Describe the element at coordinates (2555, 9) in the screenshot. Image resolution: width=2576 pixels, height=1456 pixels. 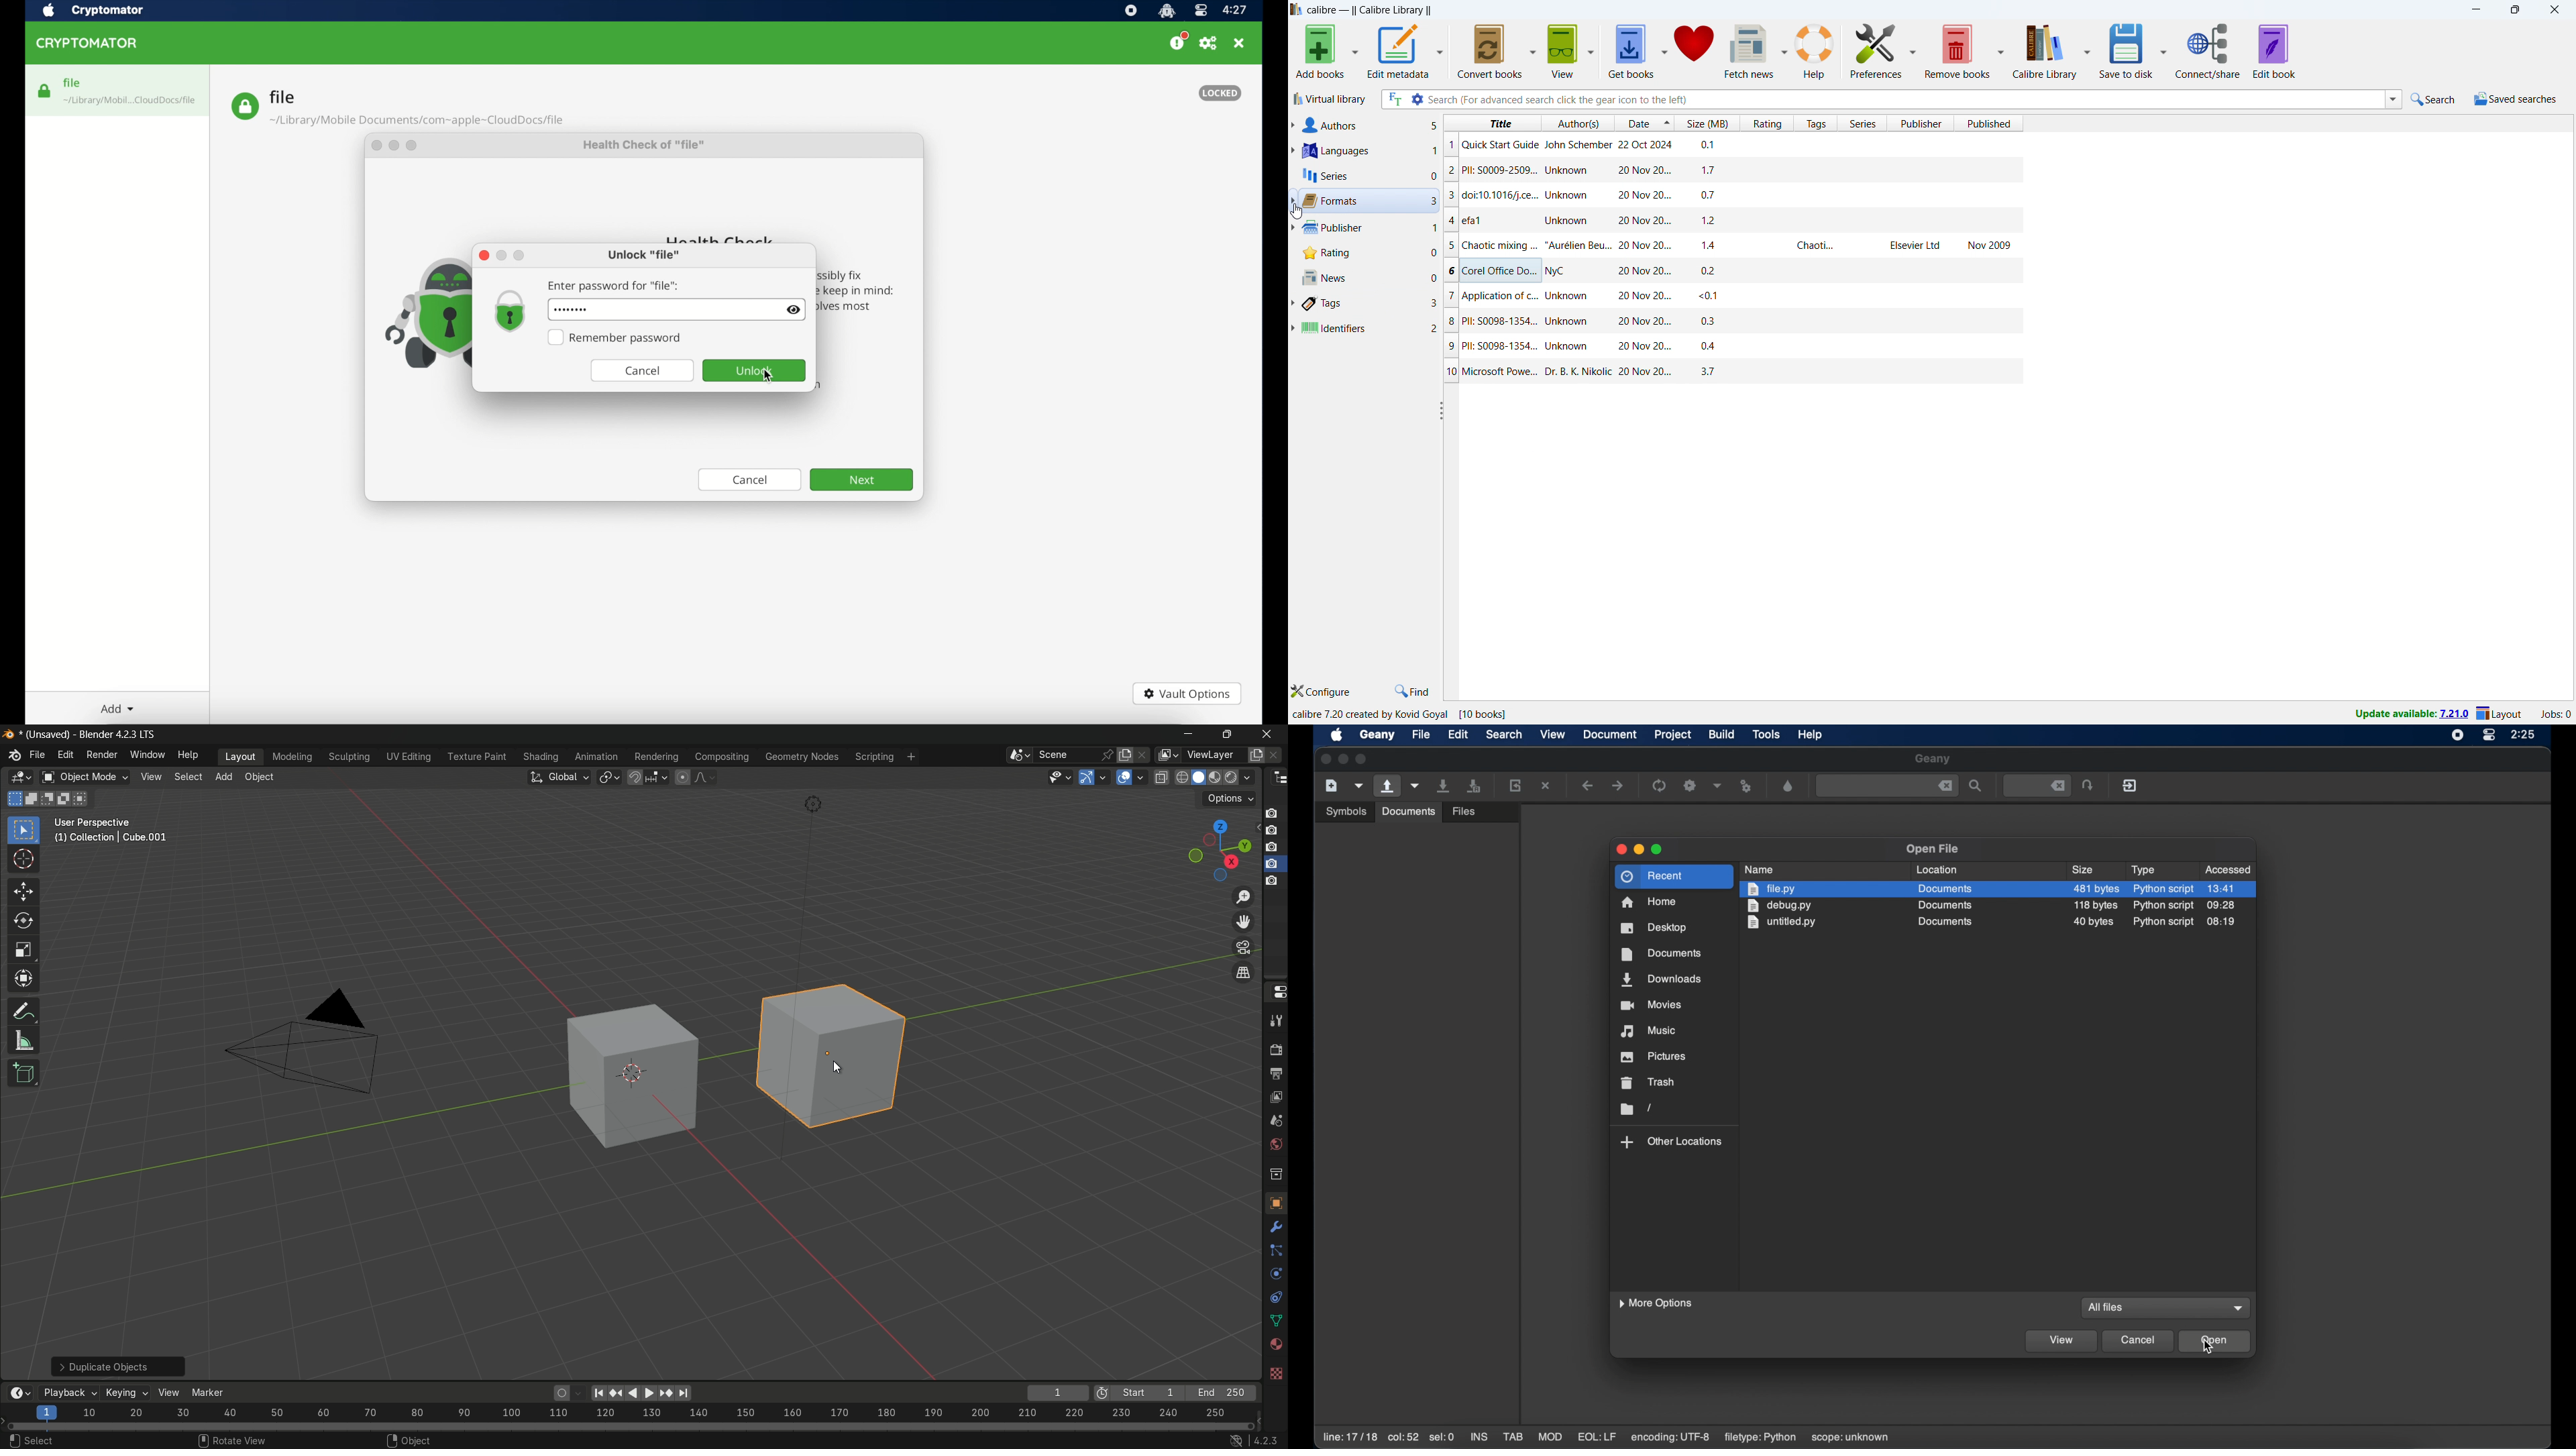
I see `close` at that location.